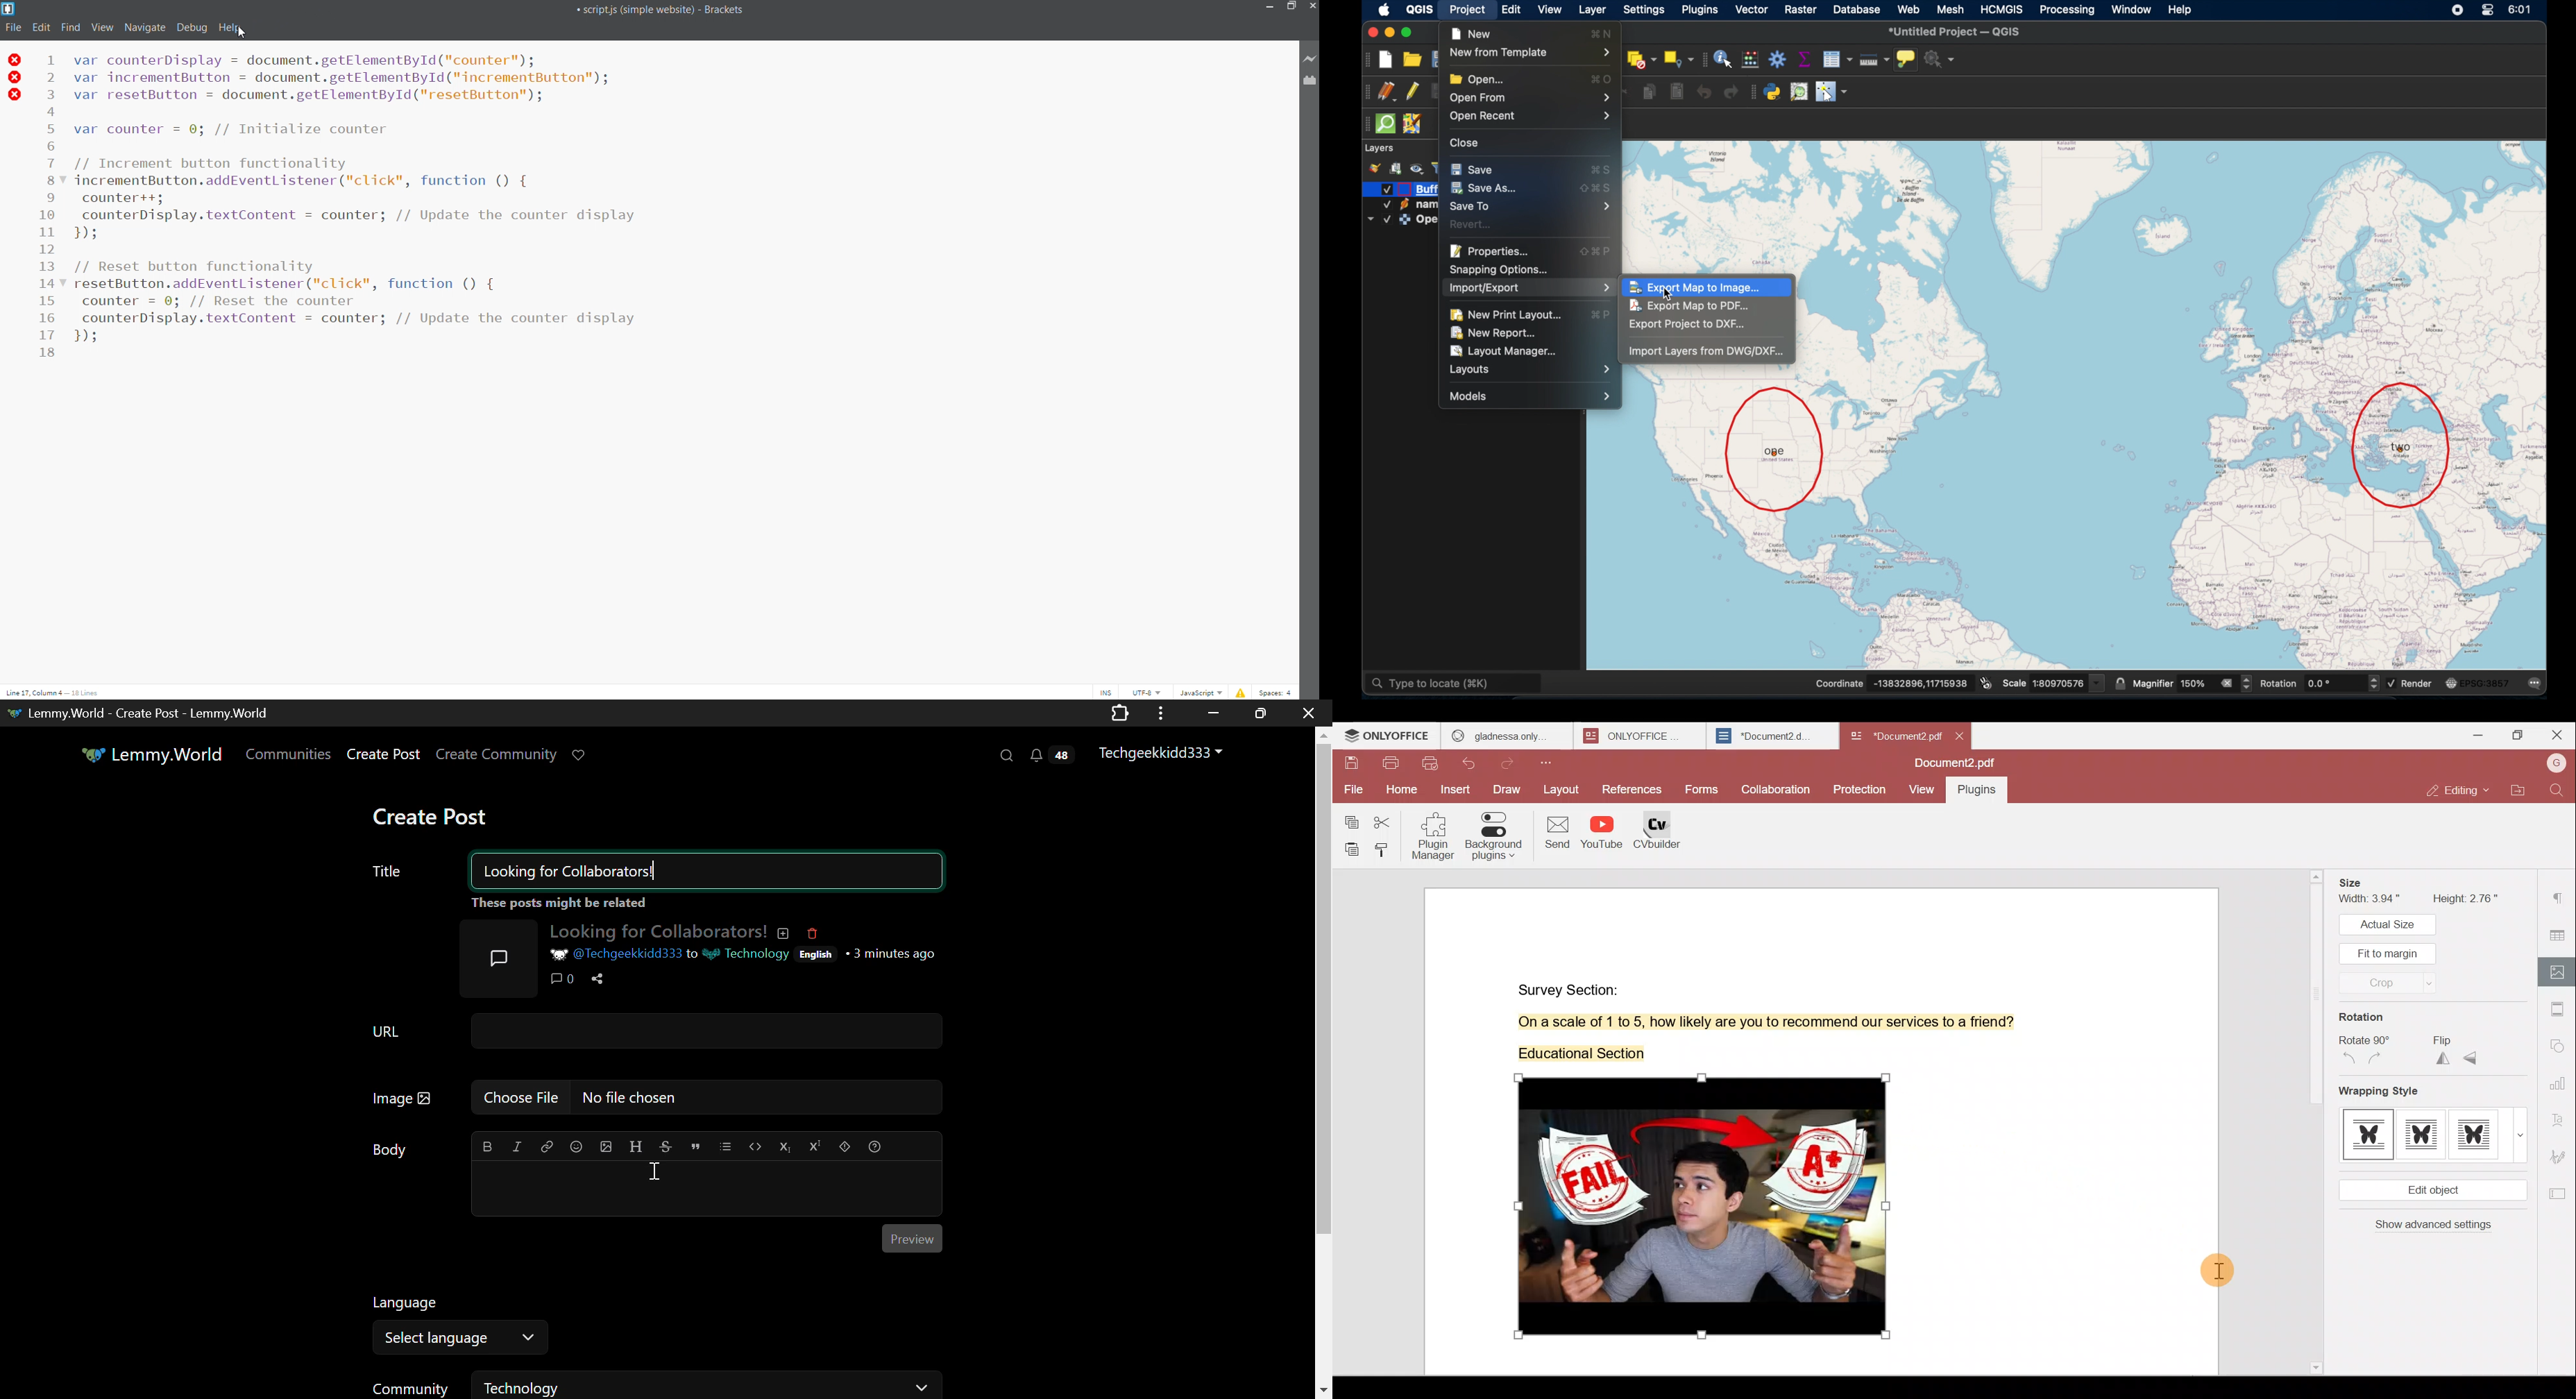 This screenshot has width=2576, height=1400. Describe the element at coordinates (1535, 207) in the screenshot. I see `save to menu` at that location.